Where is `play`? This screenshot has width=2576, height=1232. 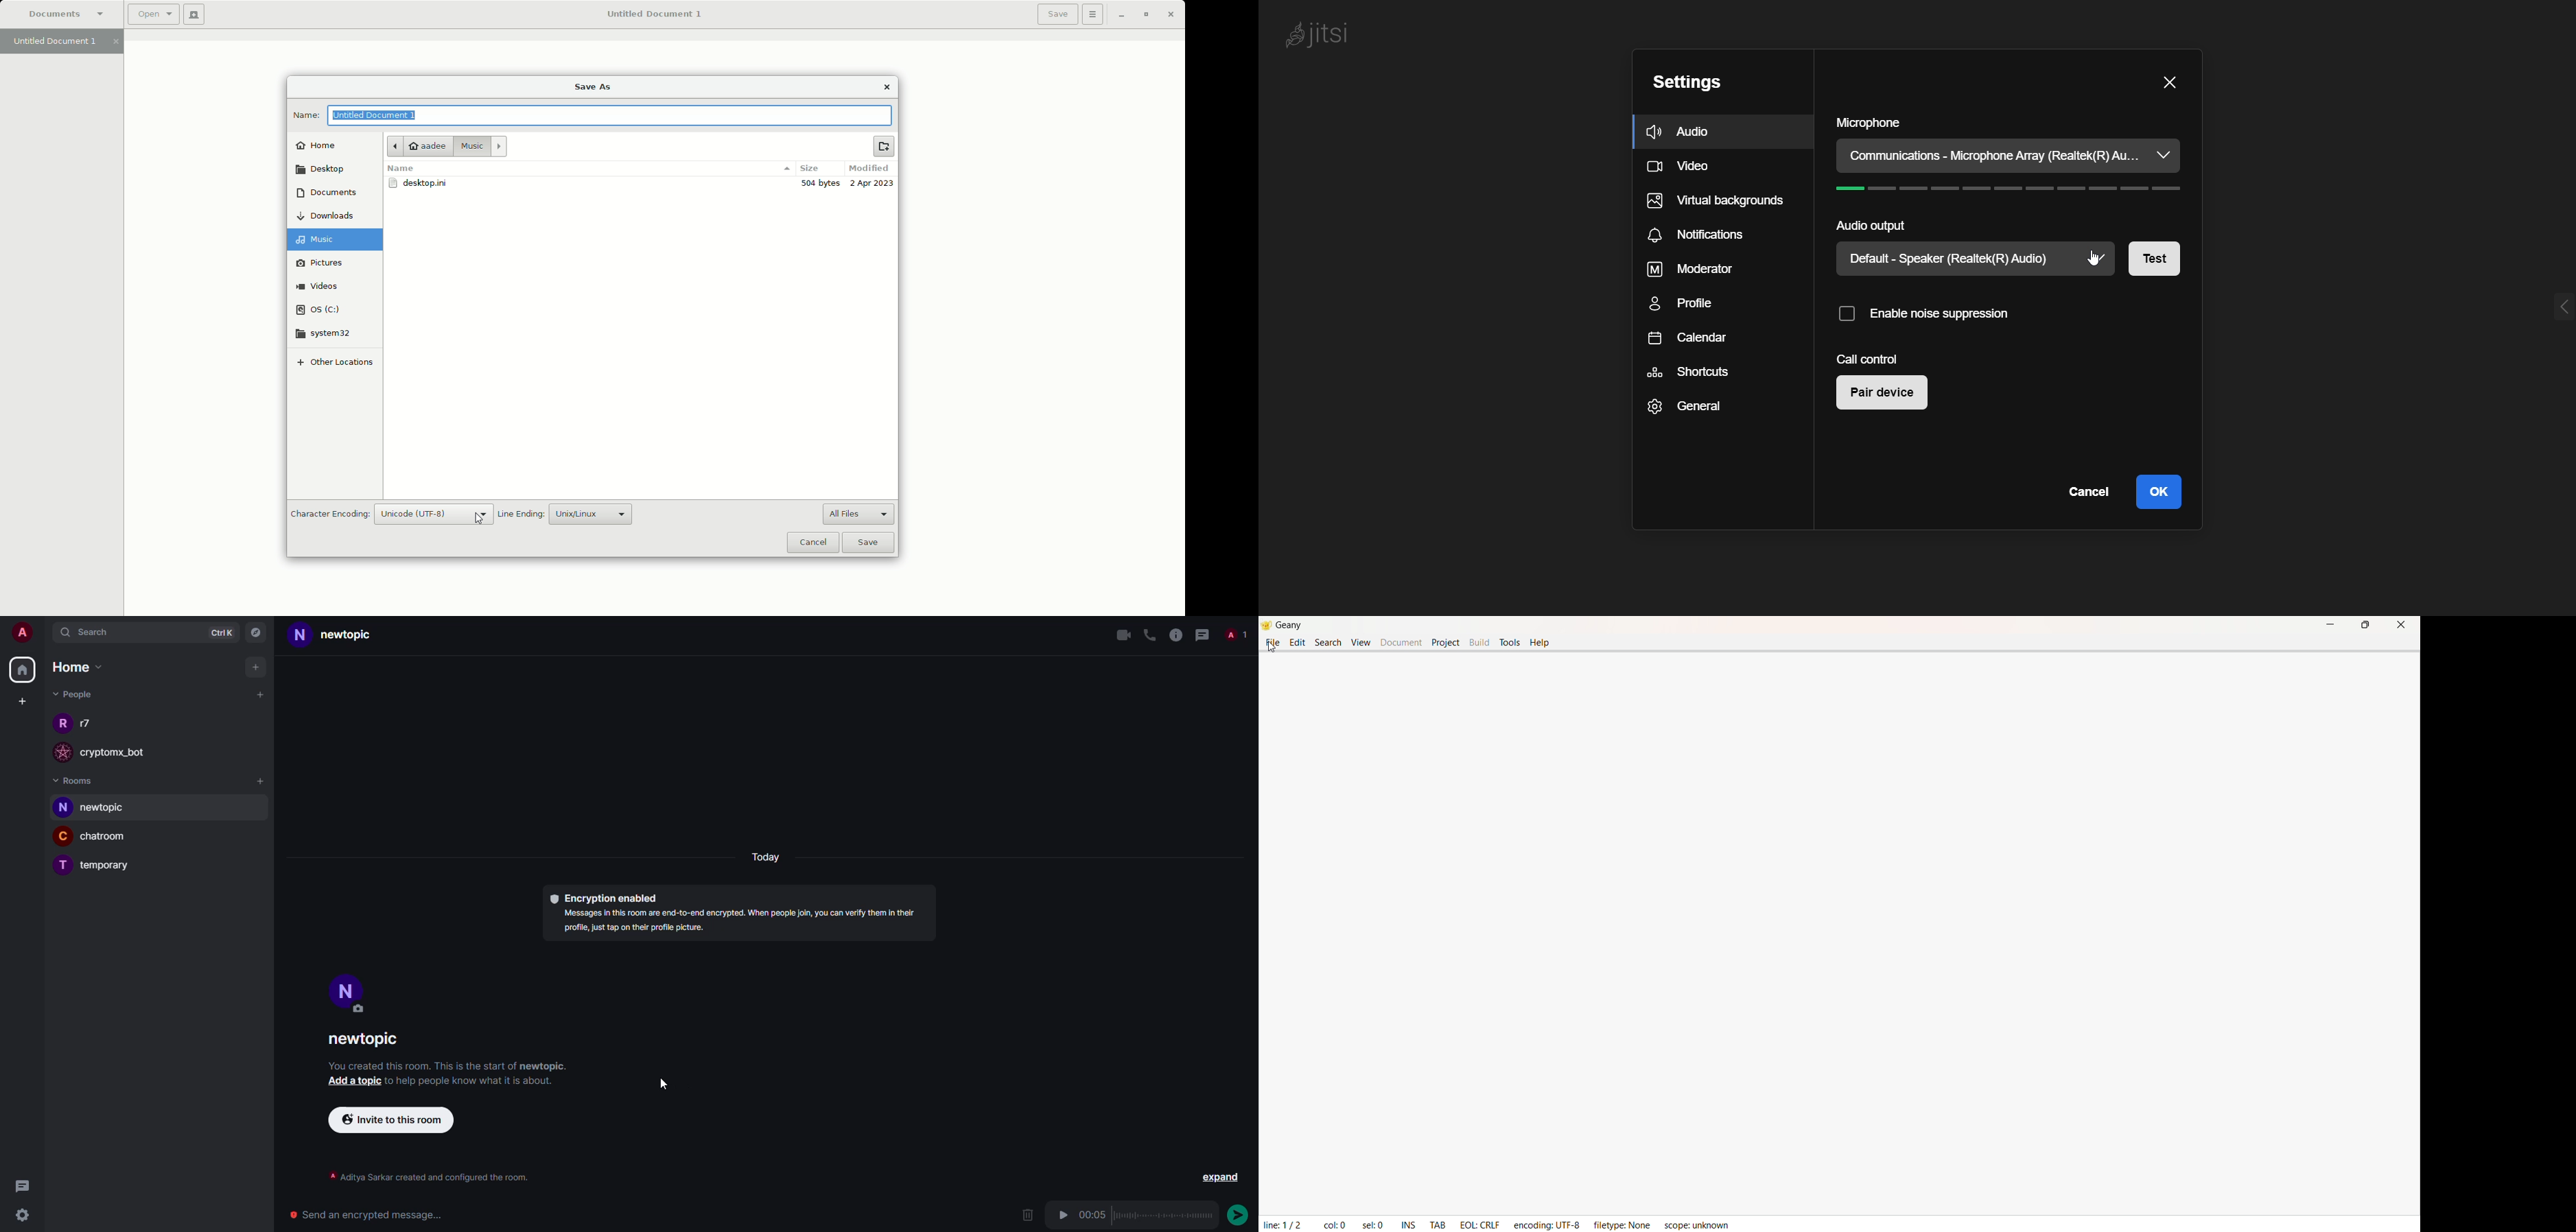 play is located at coordinates (1063, 1215).